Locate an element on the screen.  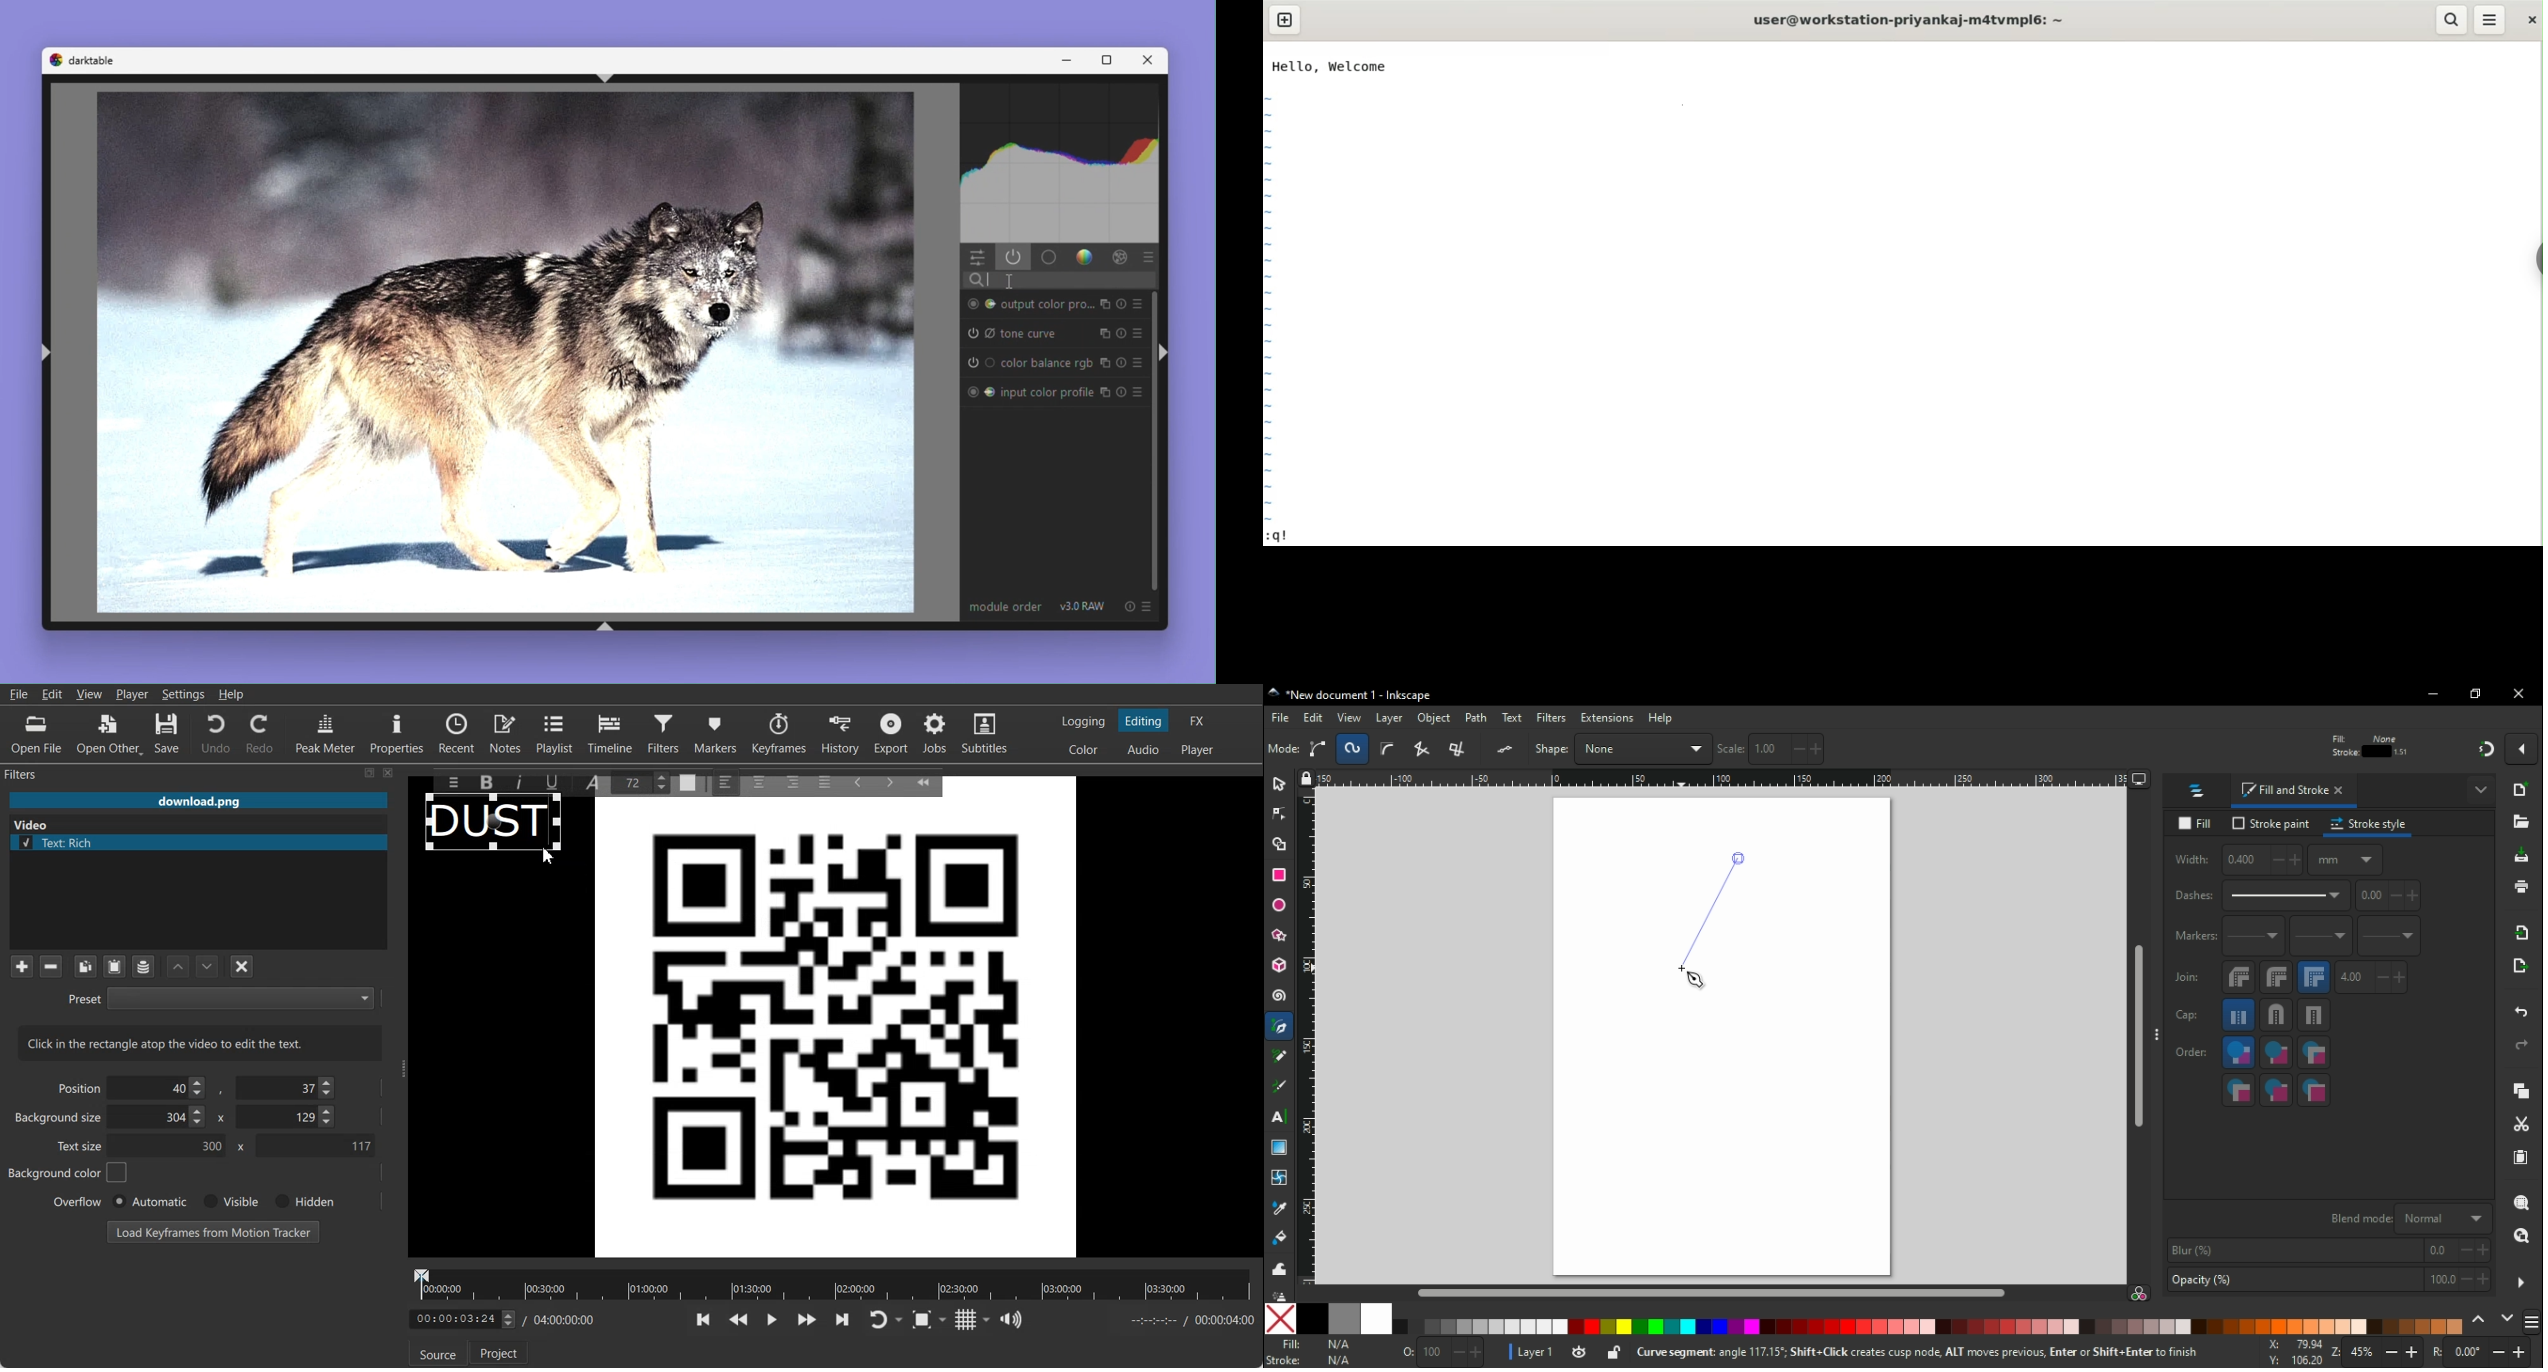
qr is located at coordinates (836, 1030).